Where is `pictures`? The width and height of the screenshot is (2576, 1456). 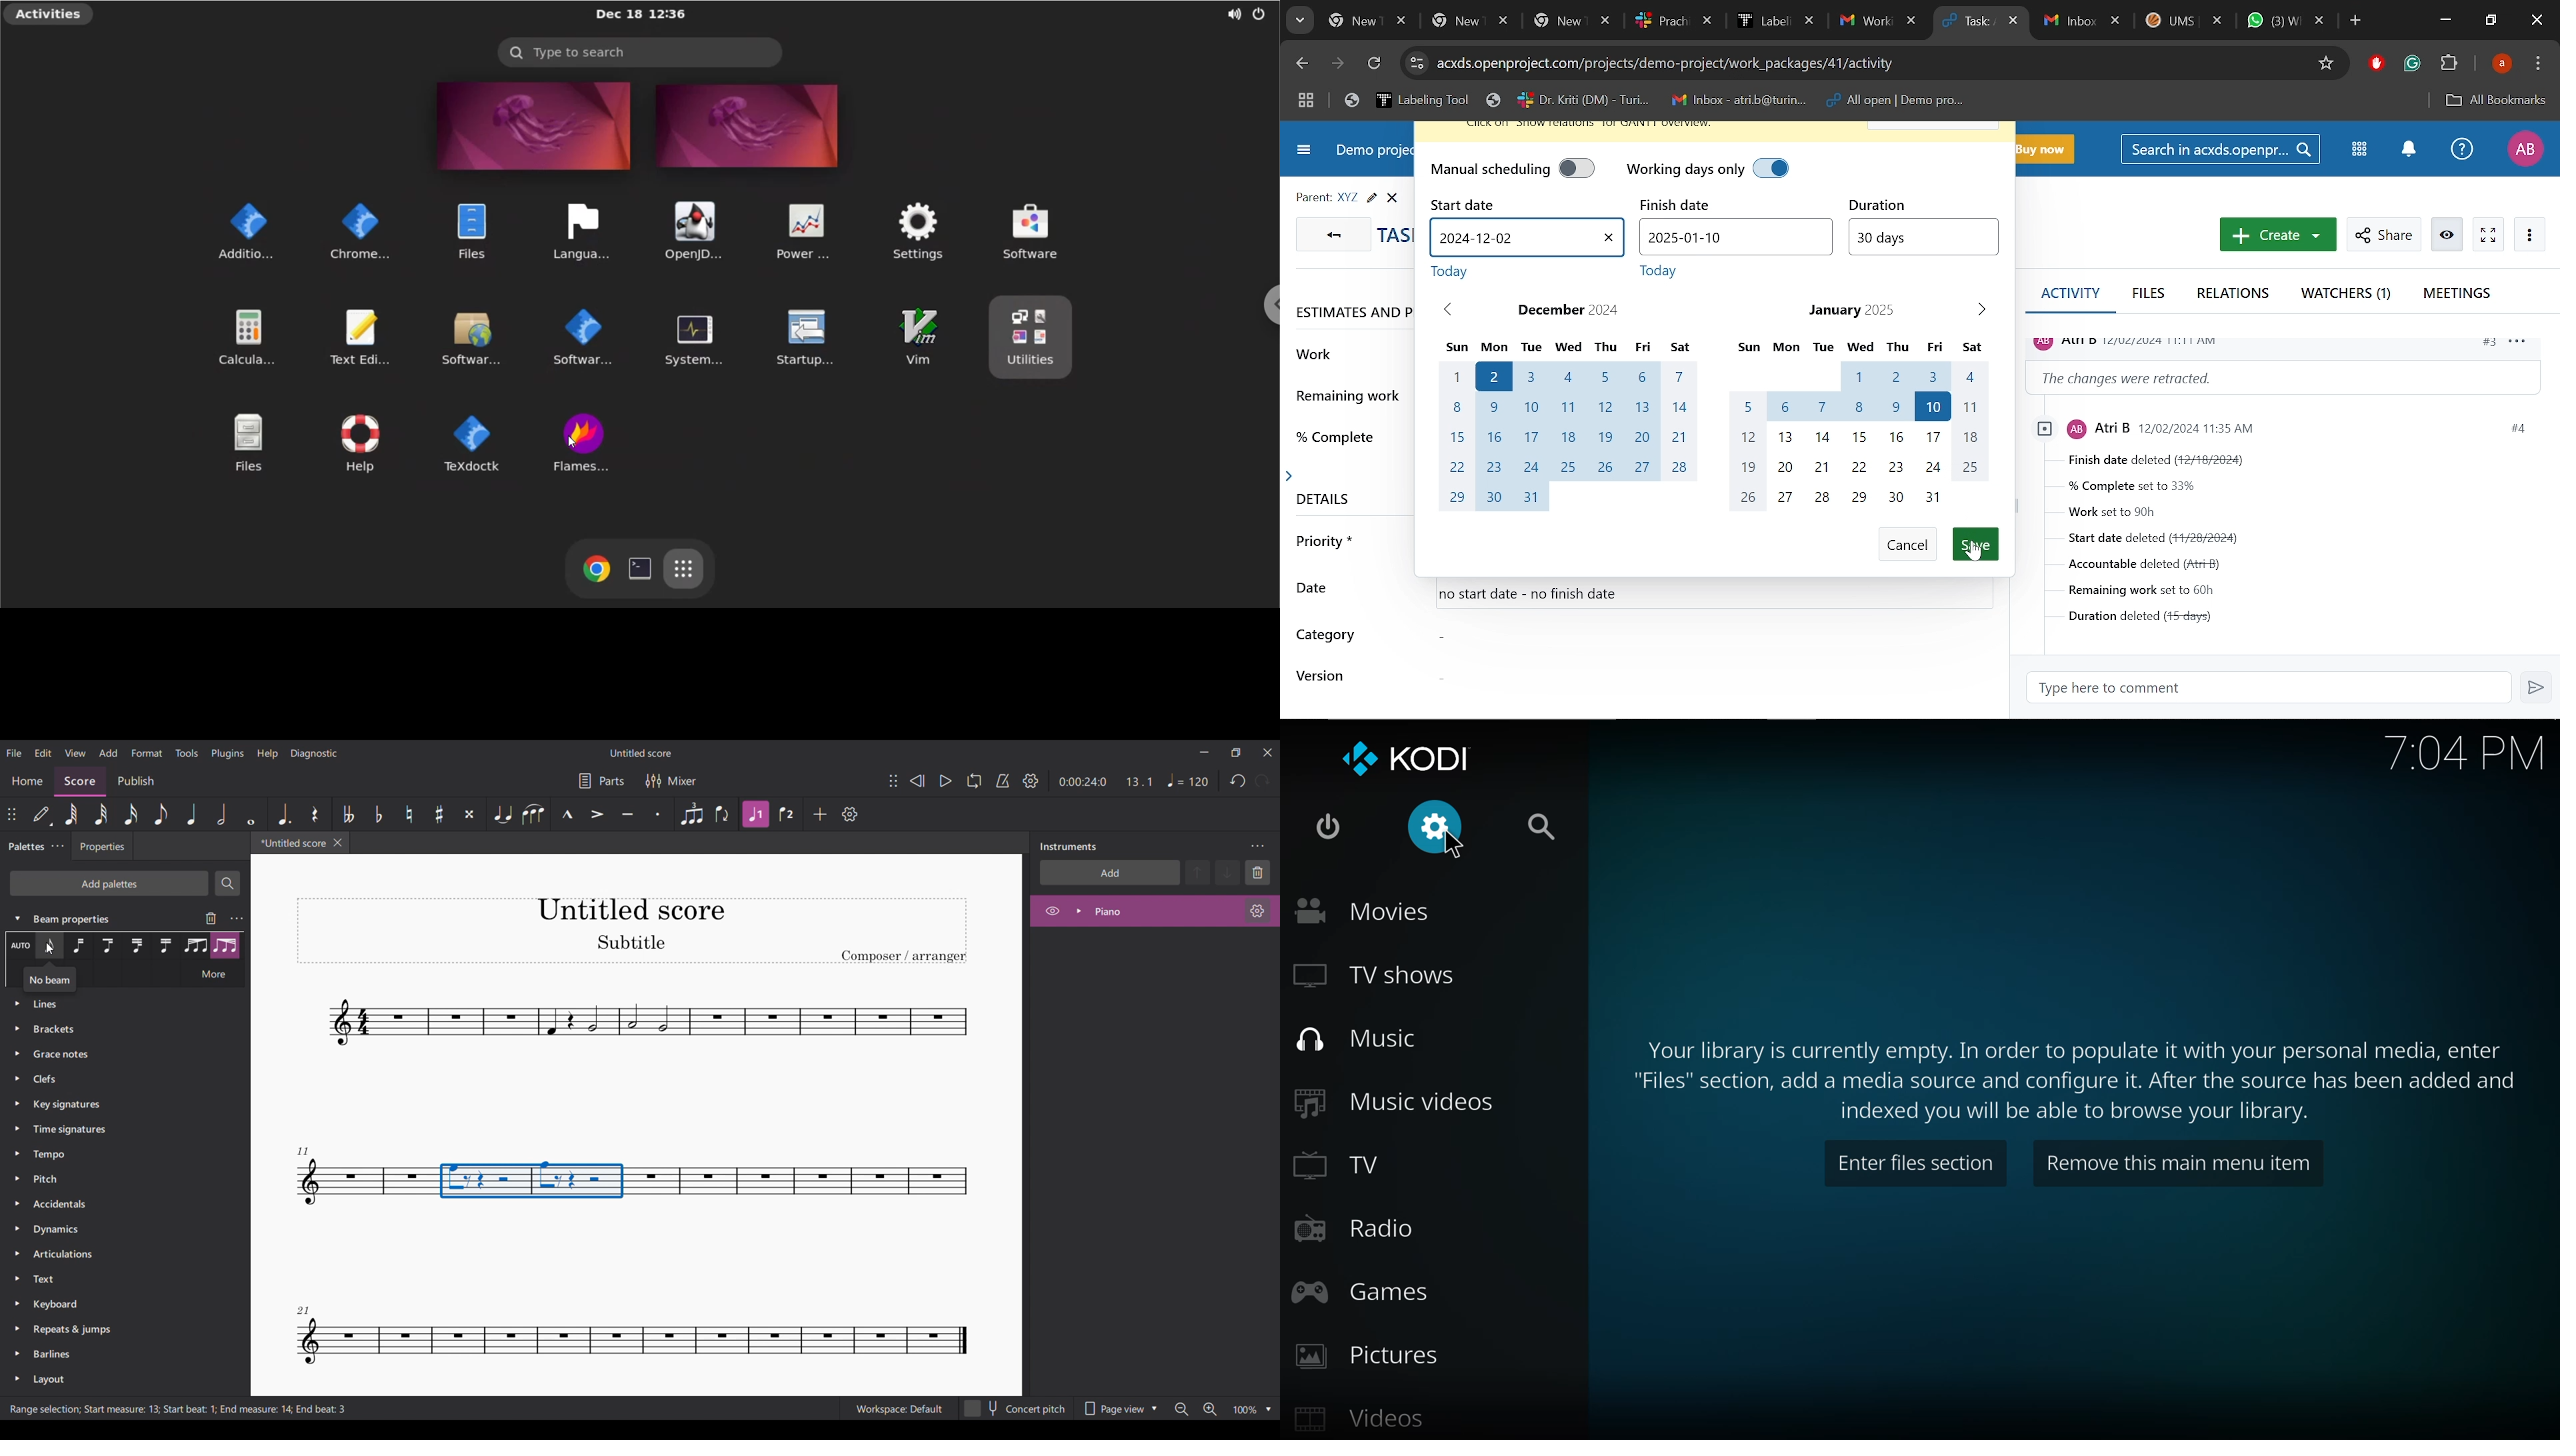 pictures is located at coordinates (1372, 1355).